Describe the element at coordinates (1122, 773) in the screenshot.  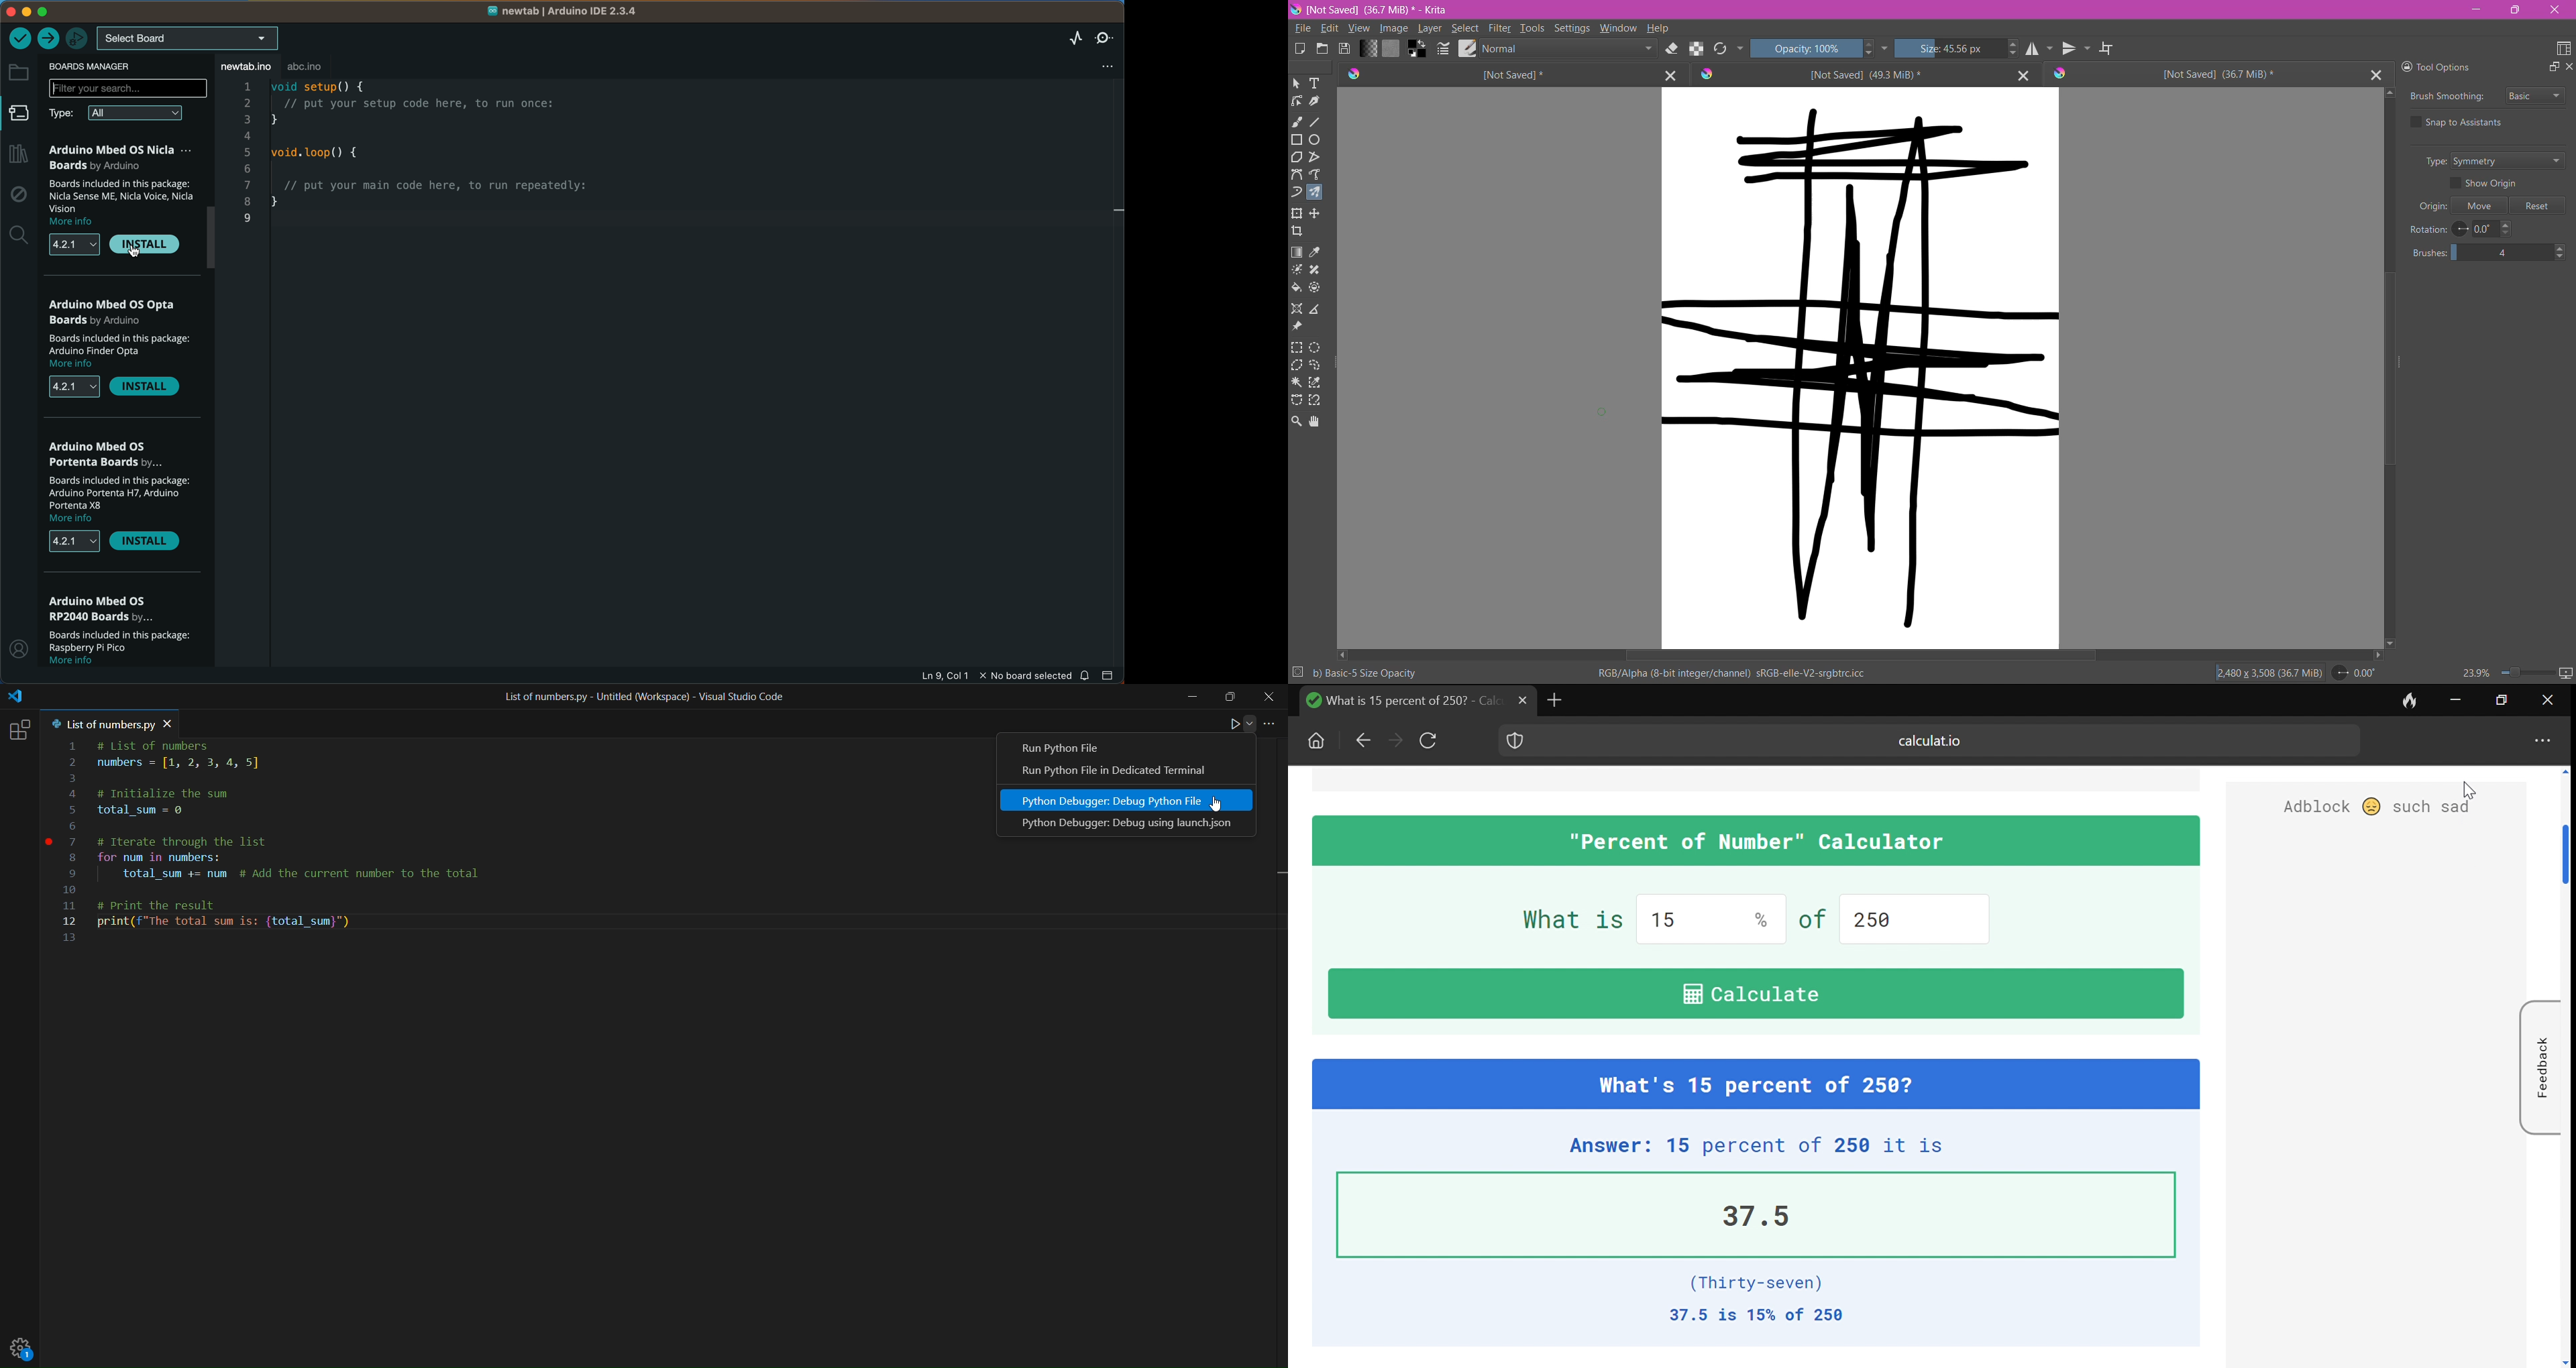
I see `run in dedicated terminal` at that location.